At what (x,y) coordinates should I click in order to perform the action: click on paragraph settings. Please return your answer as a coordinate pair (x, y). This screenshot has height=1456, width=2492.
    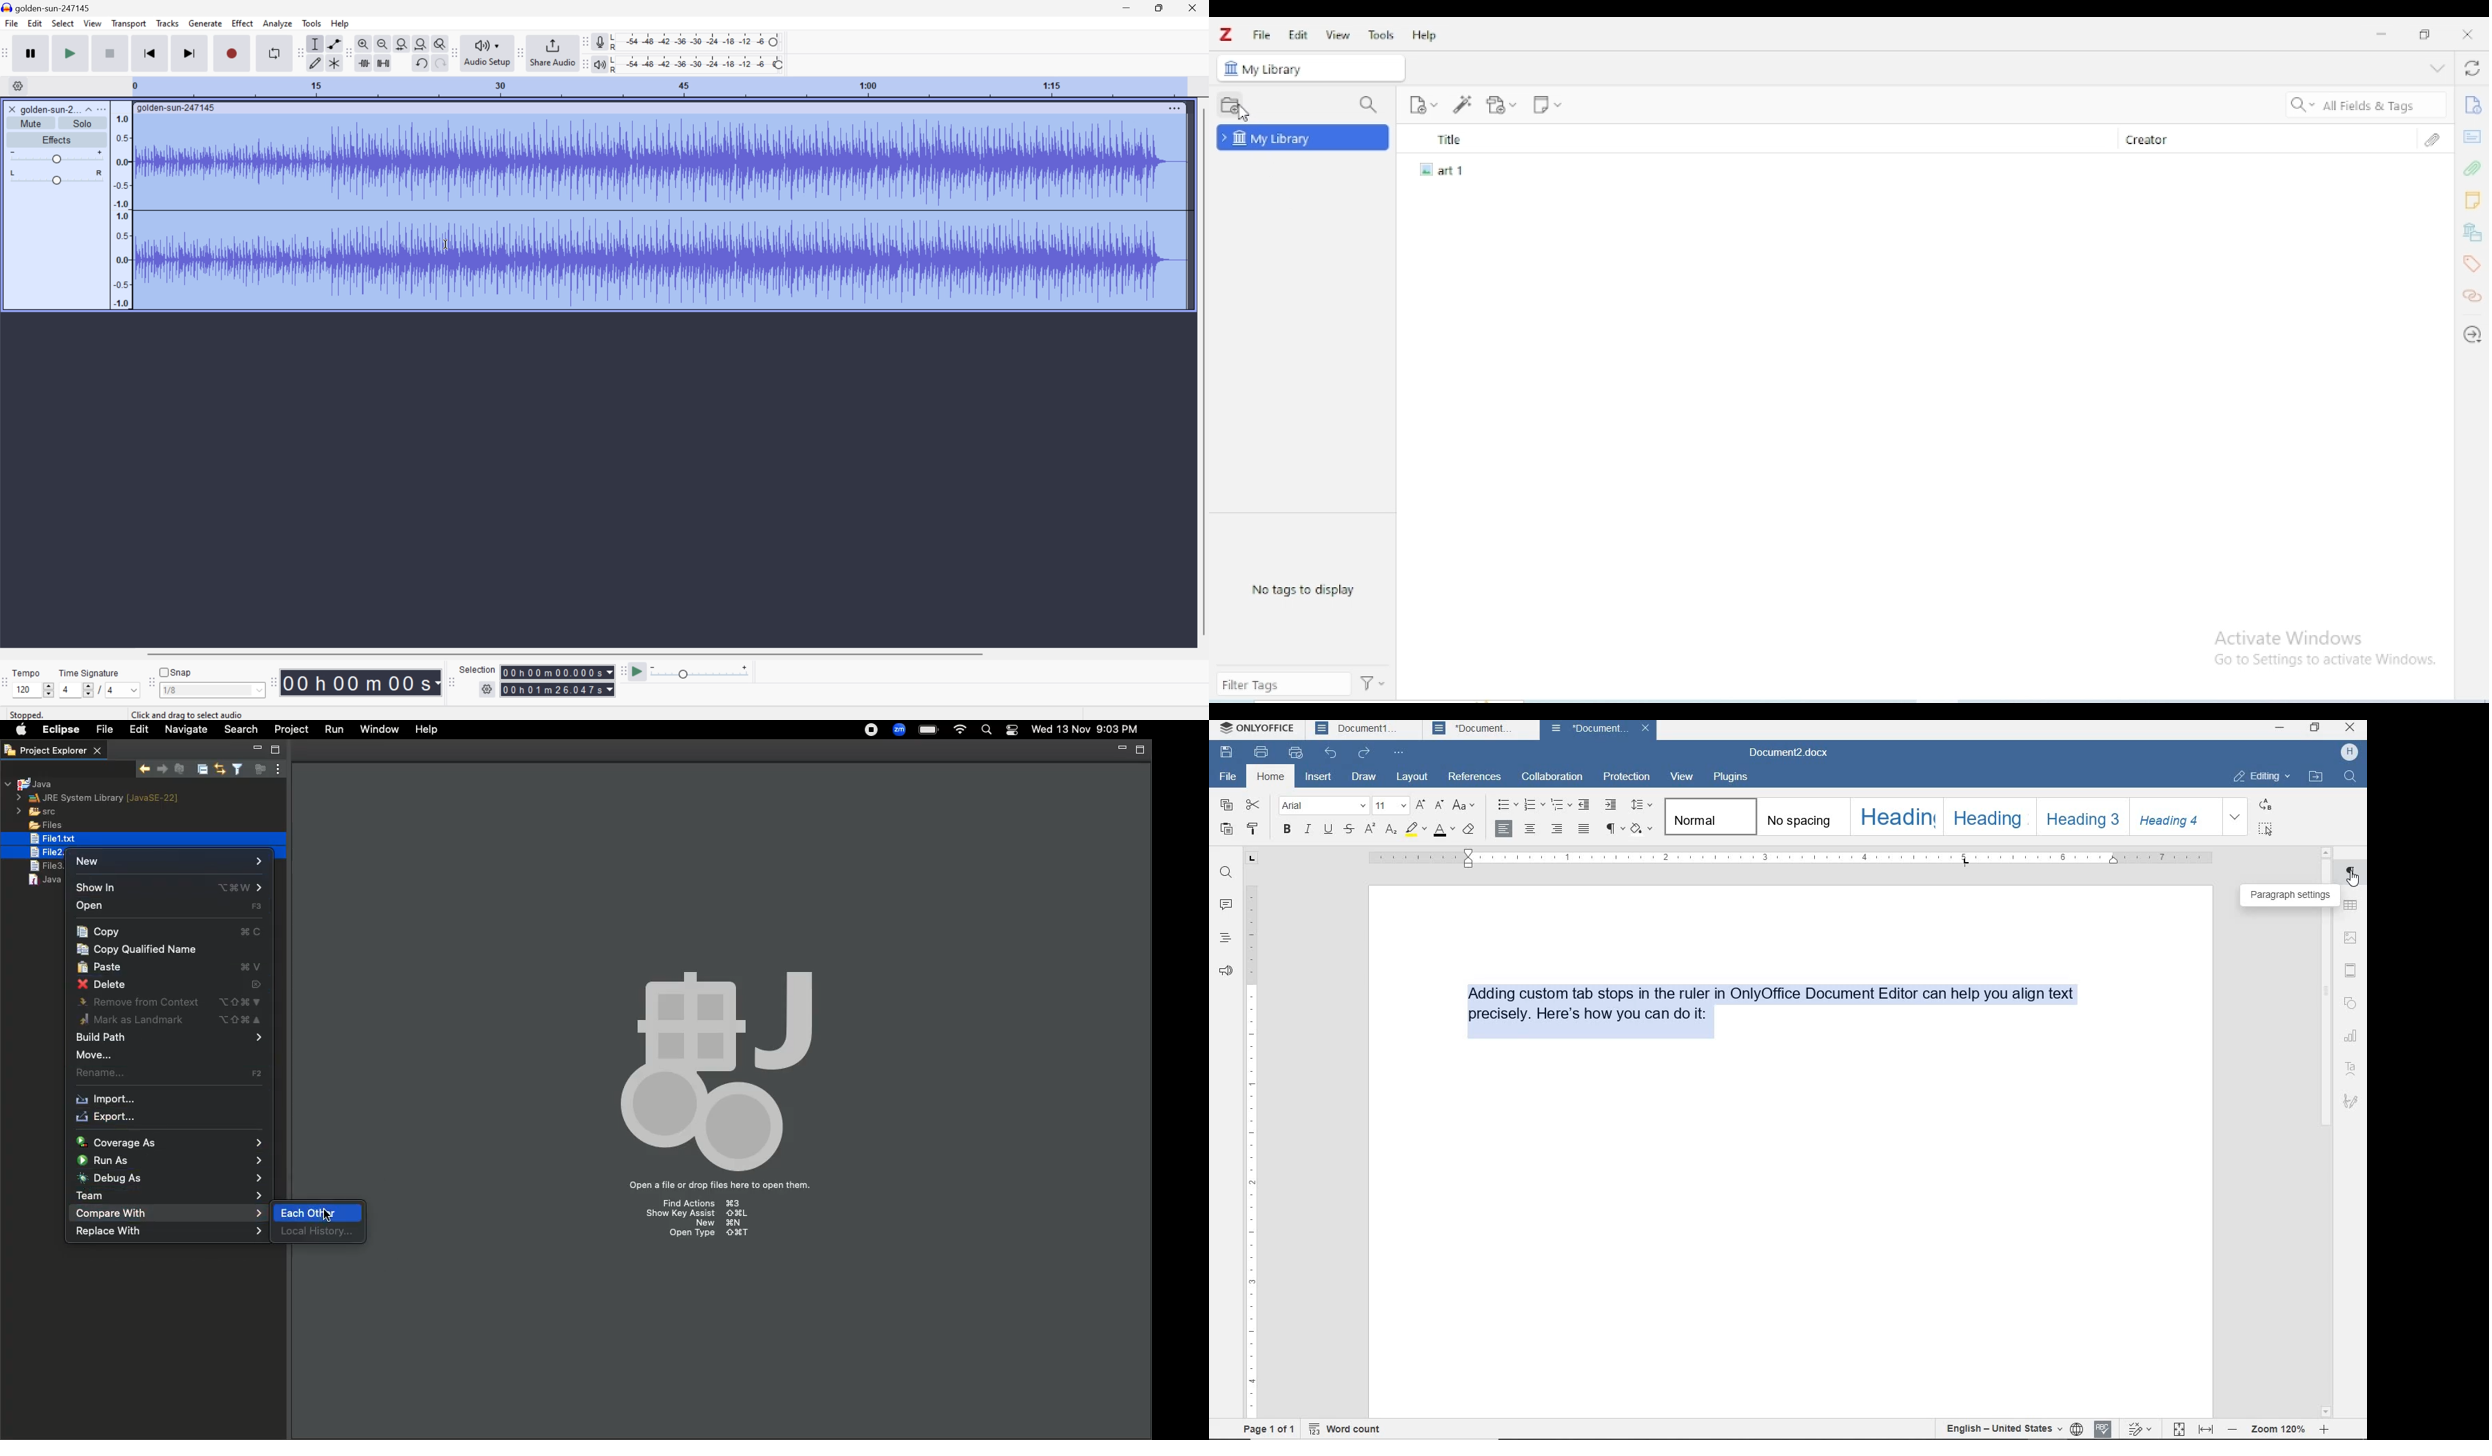
    Looking at the image, I should click on (2352, 872).